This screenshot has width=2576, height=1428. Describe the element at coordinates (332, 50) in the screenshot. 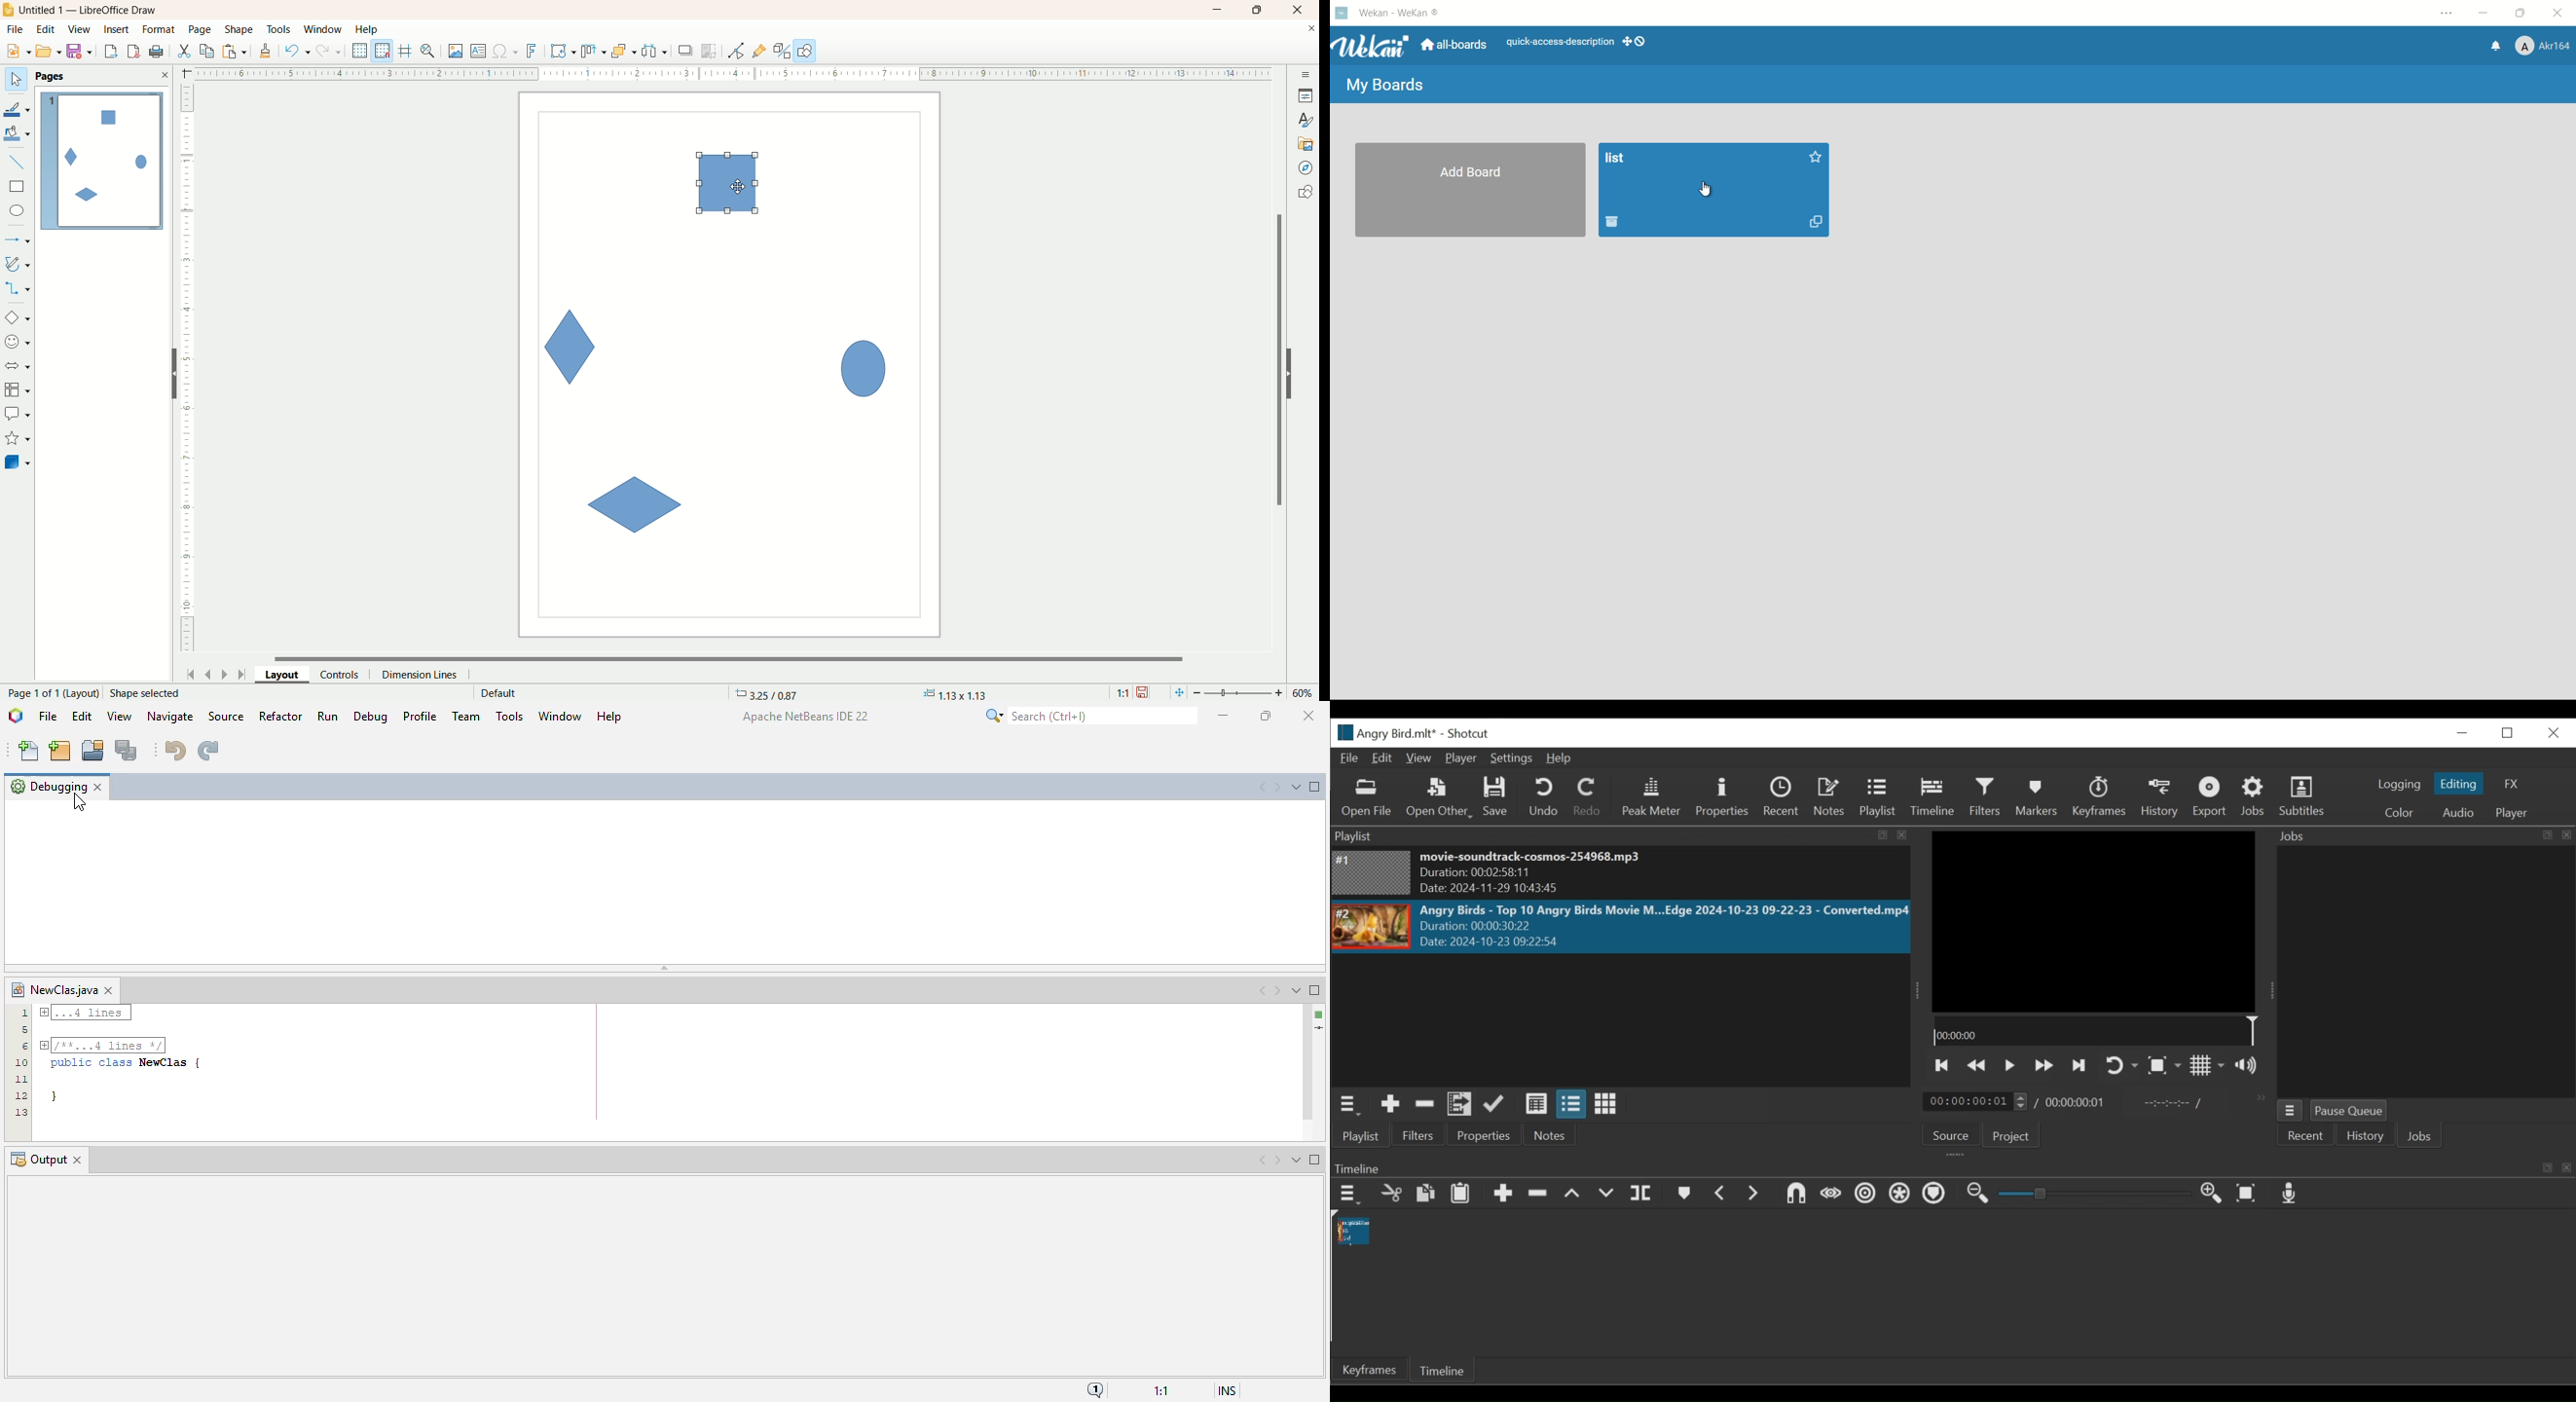

I see `redo` at that location.